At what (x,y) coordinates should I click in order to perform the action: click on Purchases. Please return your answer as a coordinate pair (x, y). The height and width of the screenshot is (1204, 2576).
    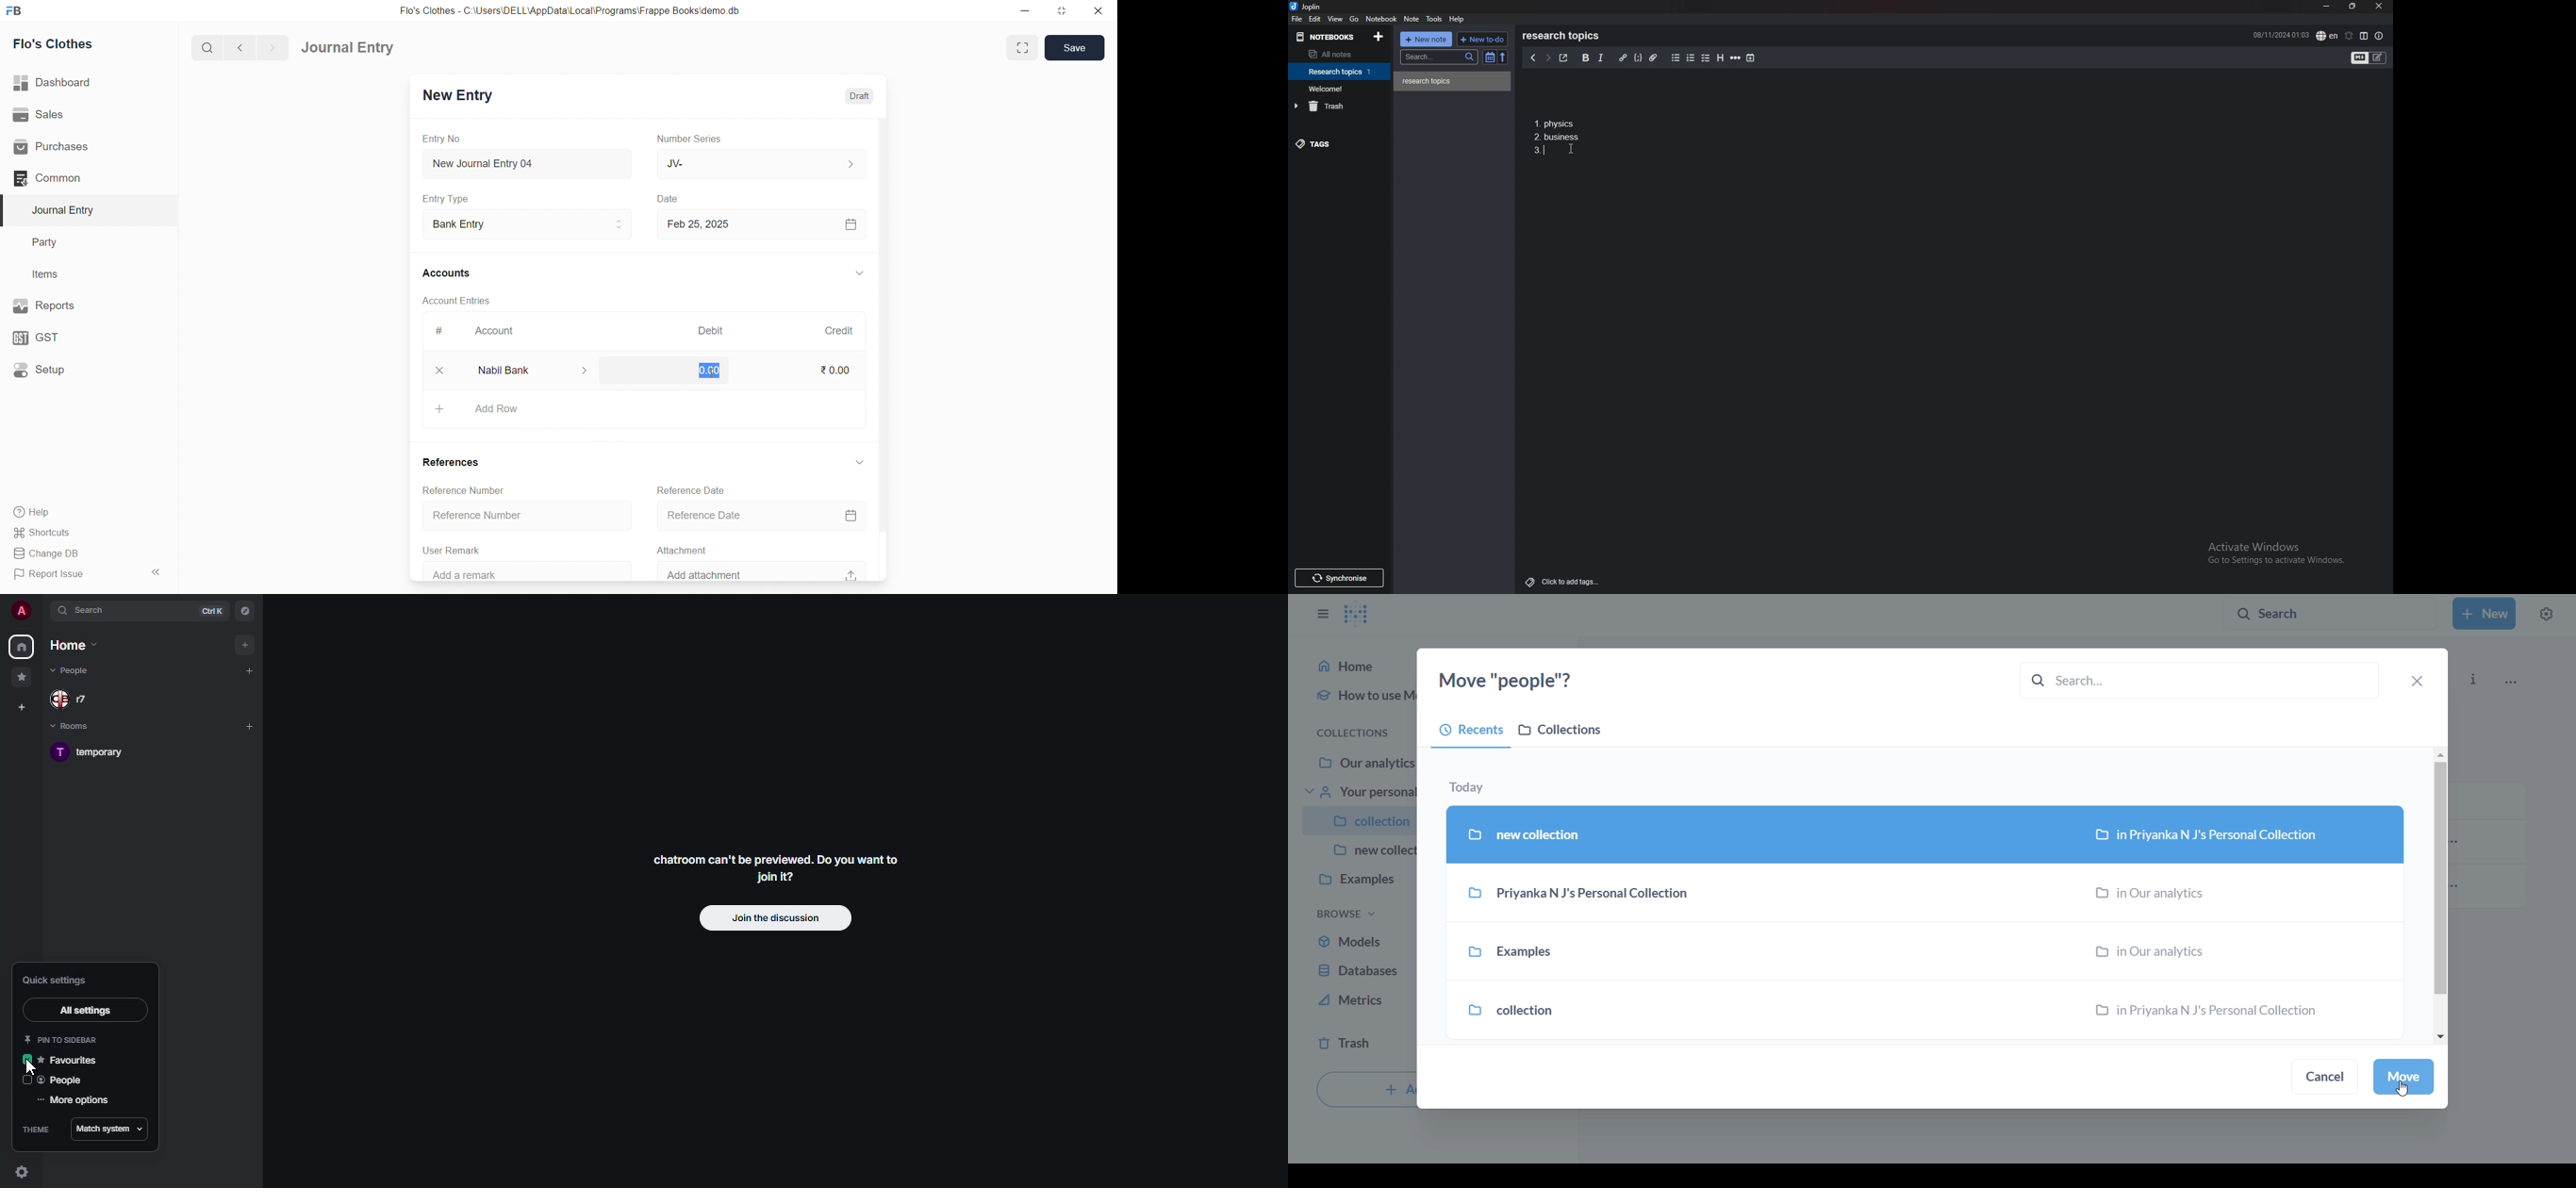
    Looking at the image, I should click on (83, 147).